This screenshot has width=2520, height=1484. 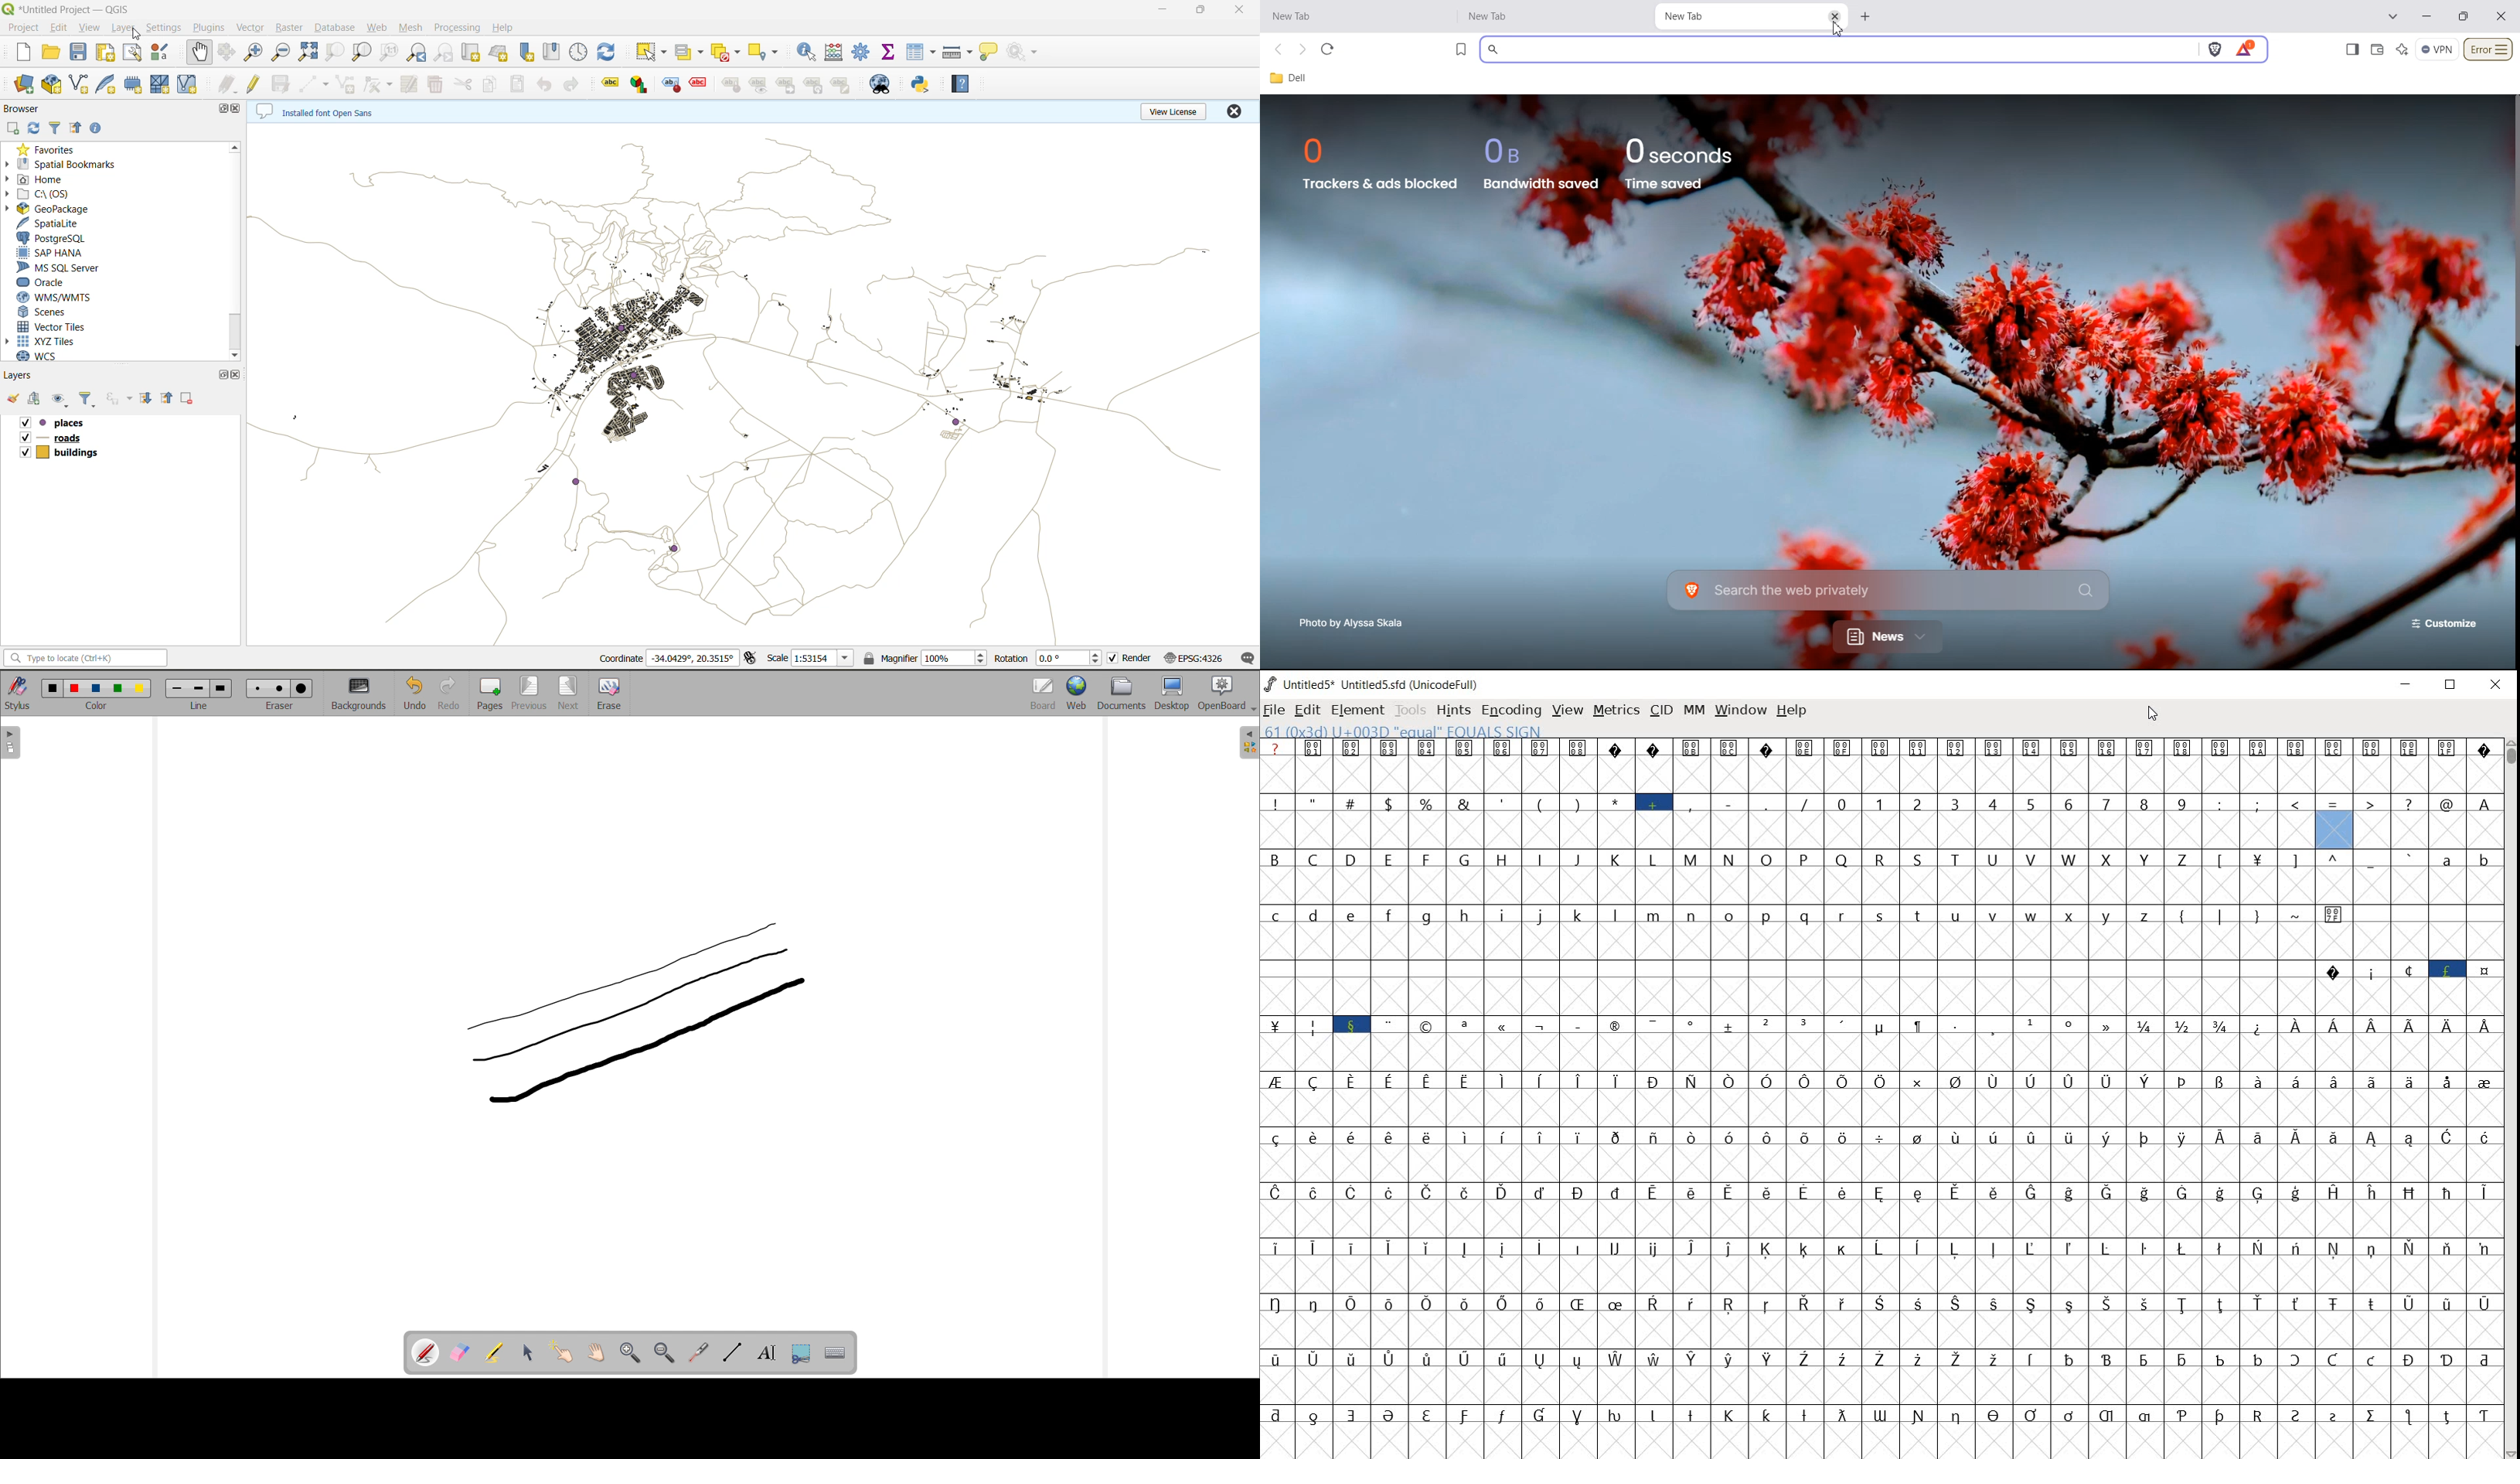 What do you see at coordinates (1616, 710) in the screenshot?
I see `metrics` at bounding box center [1616, 710].